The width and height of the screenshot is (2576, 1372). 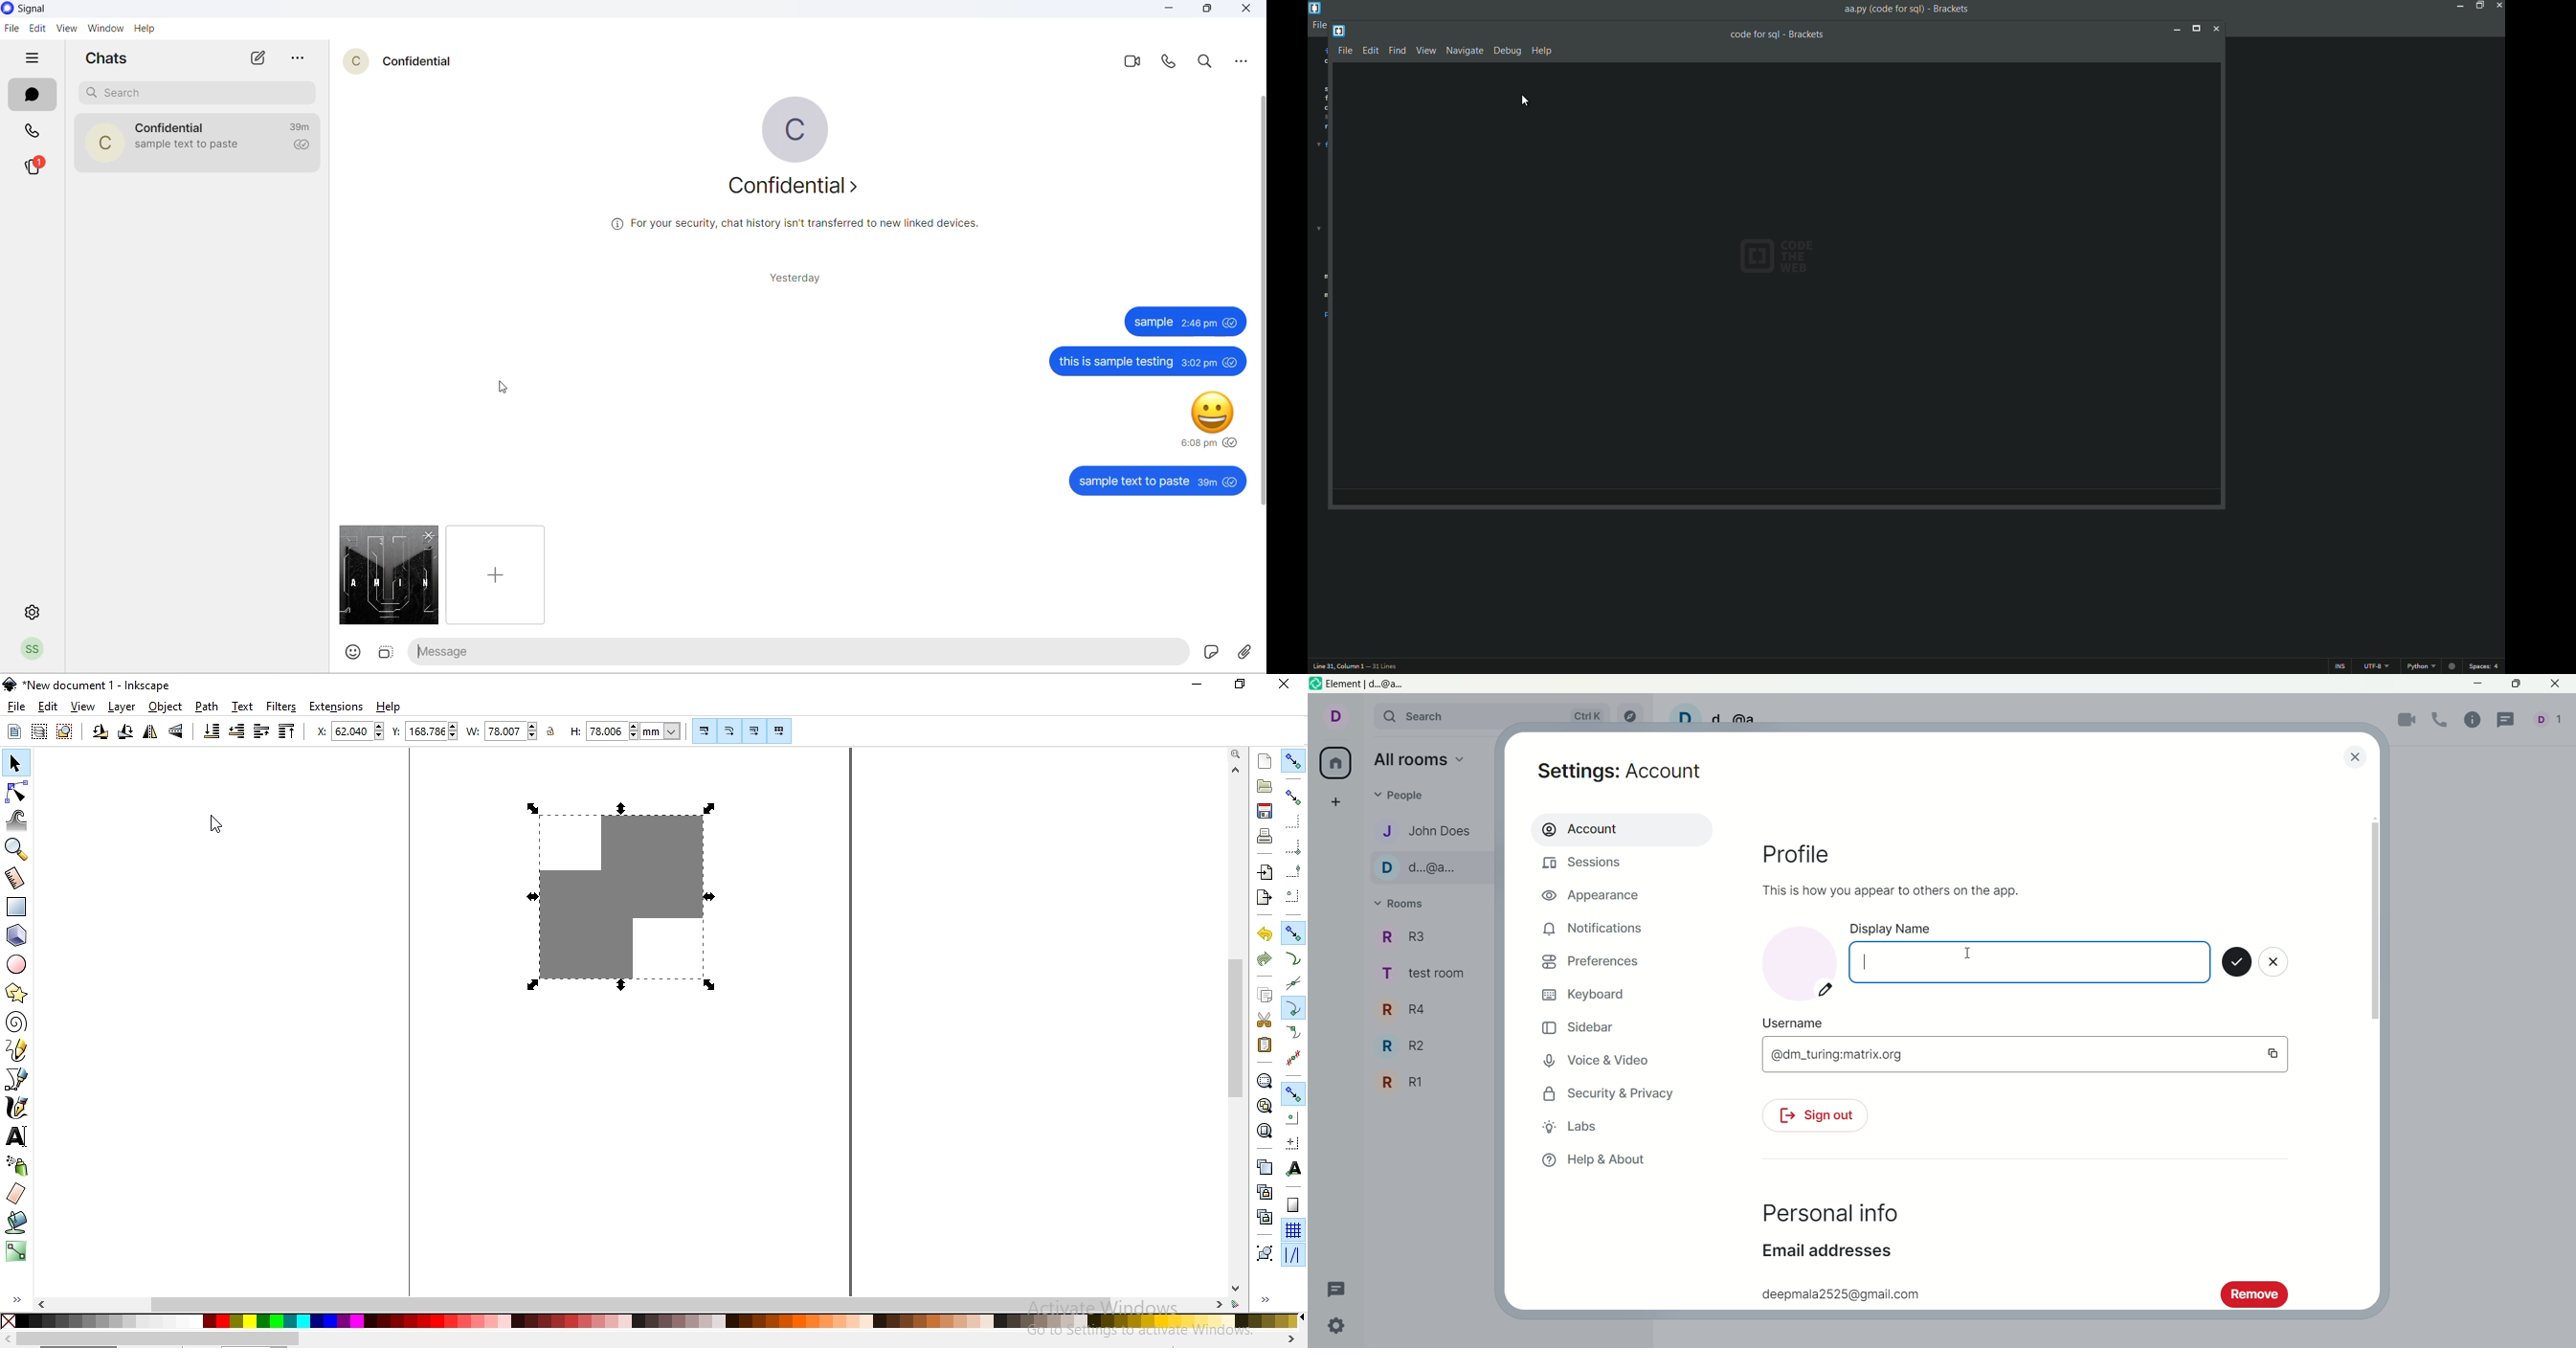 What do you see at coordinates (98, 143) in the screenshot?
I see `profile picture` at bounding box center [98, 143].